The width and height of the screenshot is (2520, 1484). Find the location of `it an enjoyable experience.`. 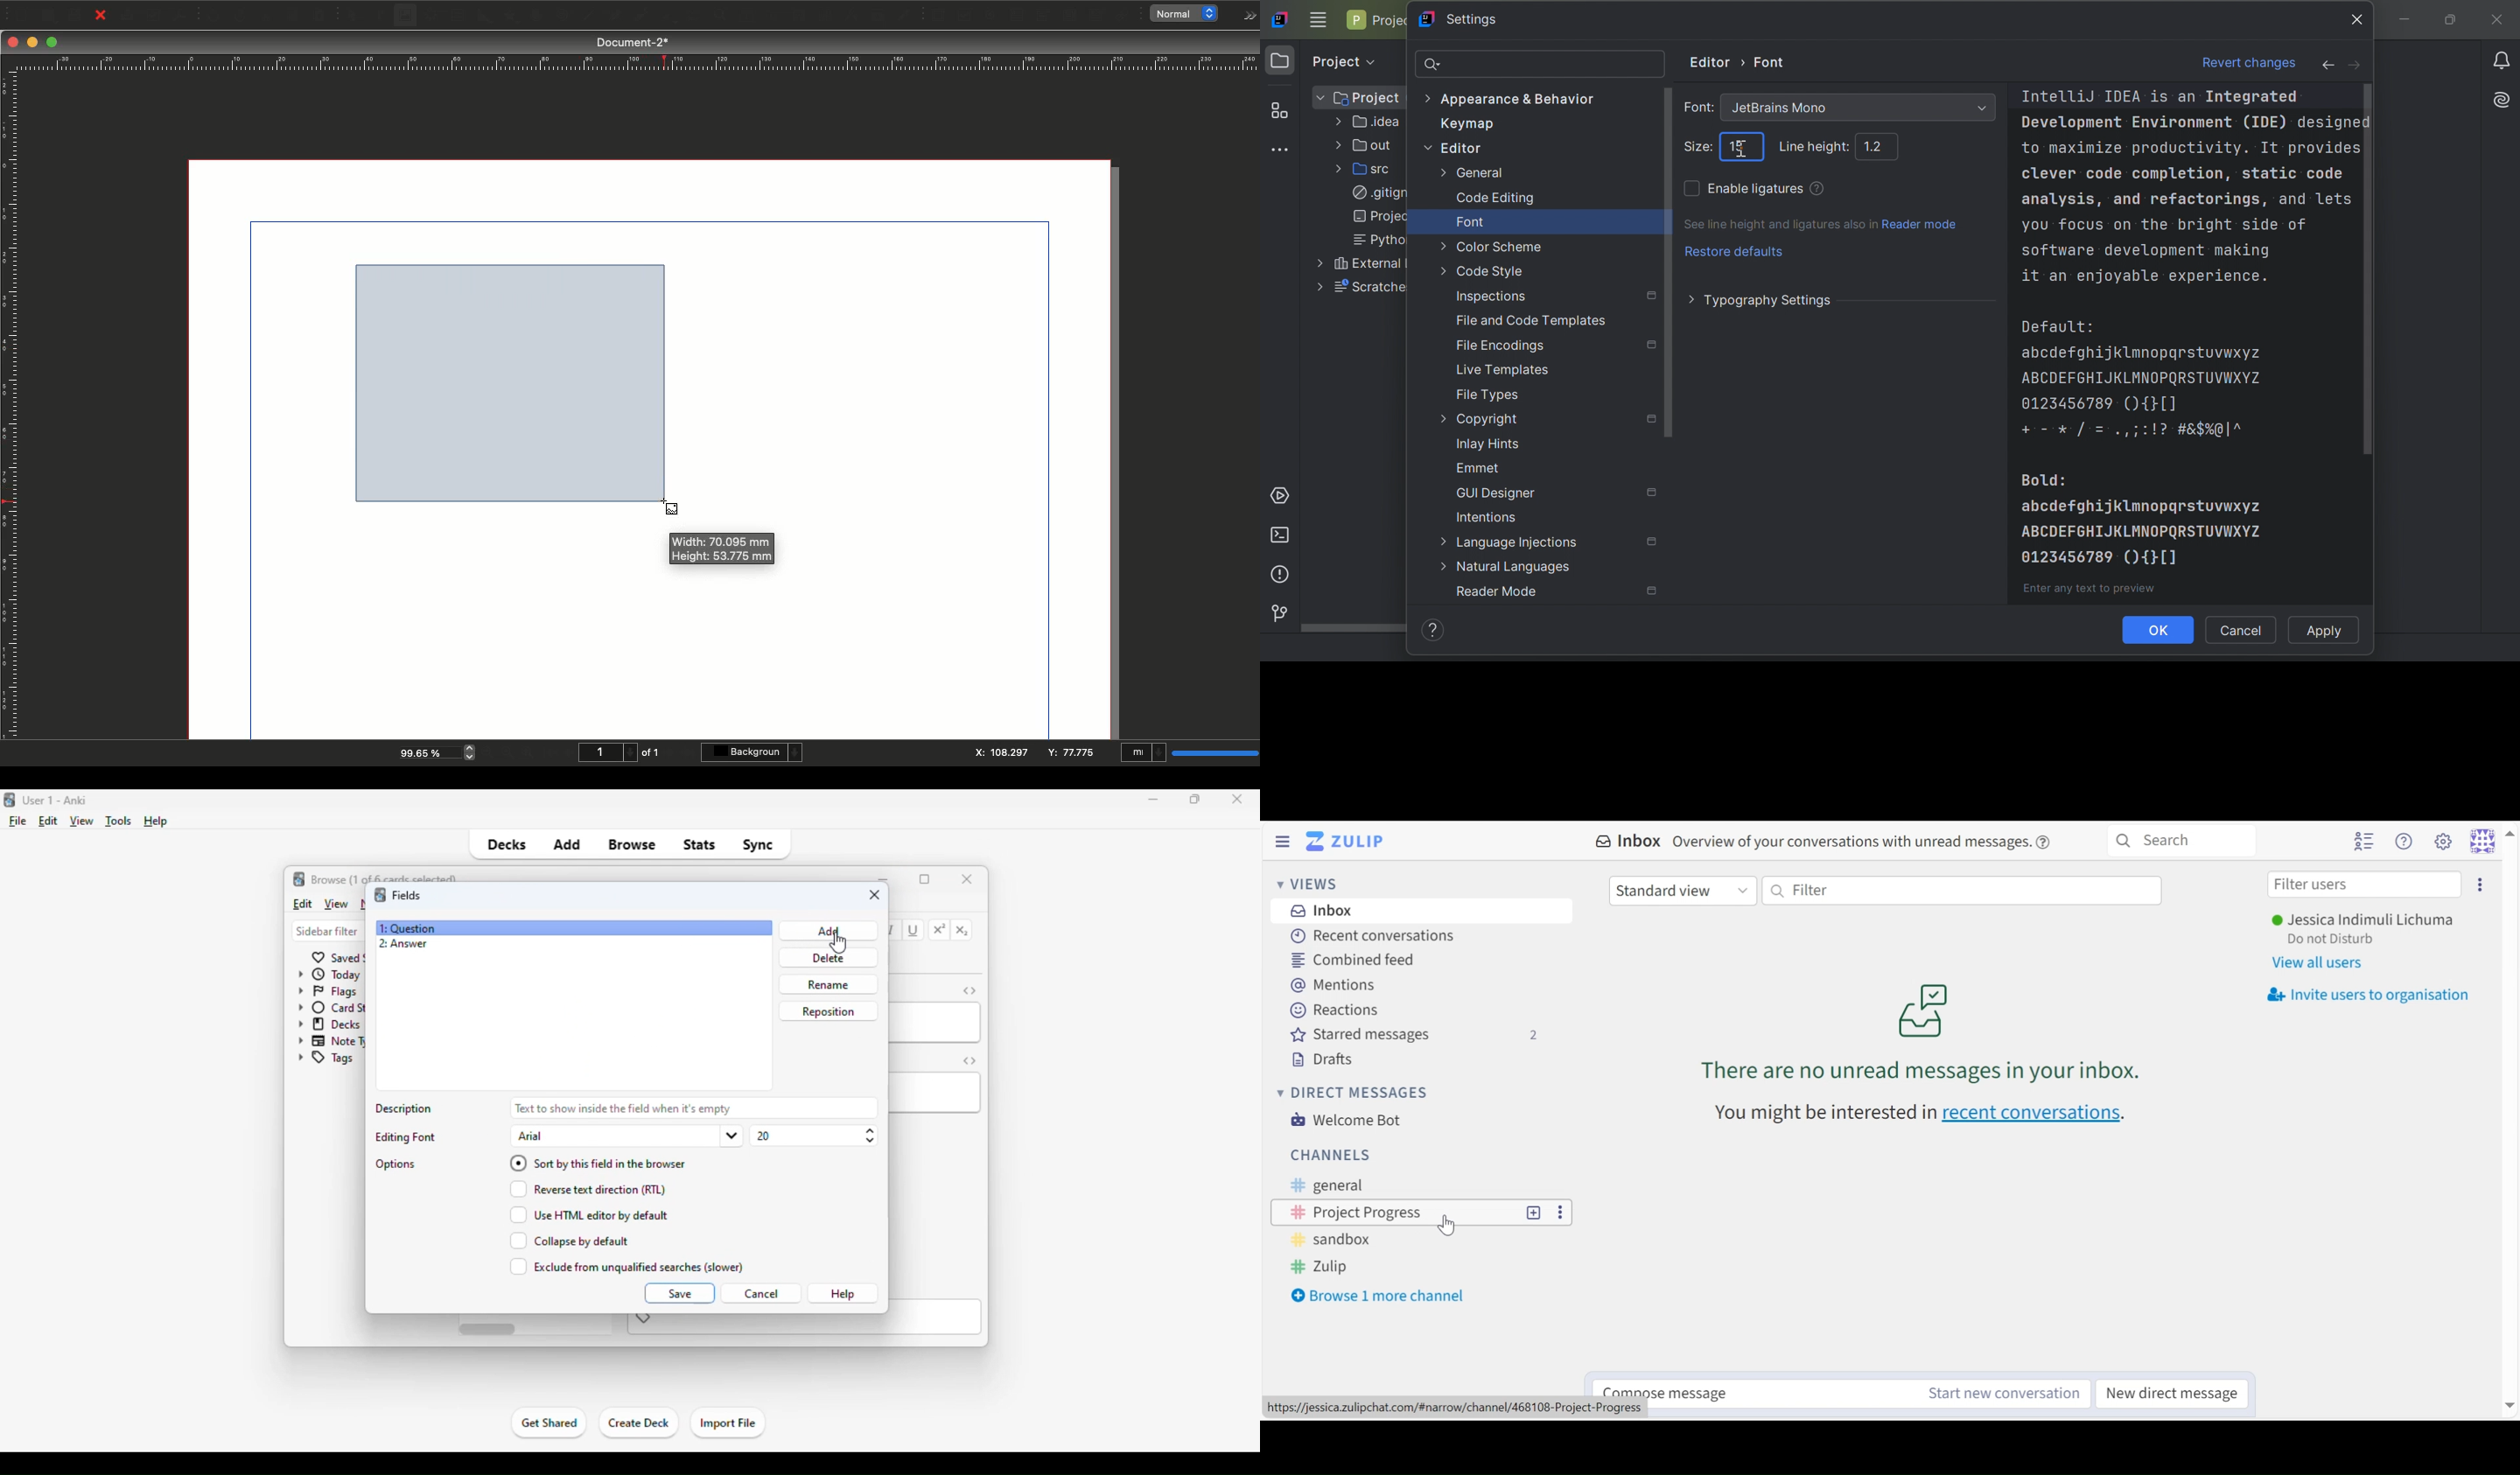

it an enjoyable experience. is located at coordinates (2145, 276).